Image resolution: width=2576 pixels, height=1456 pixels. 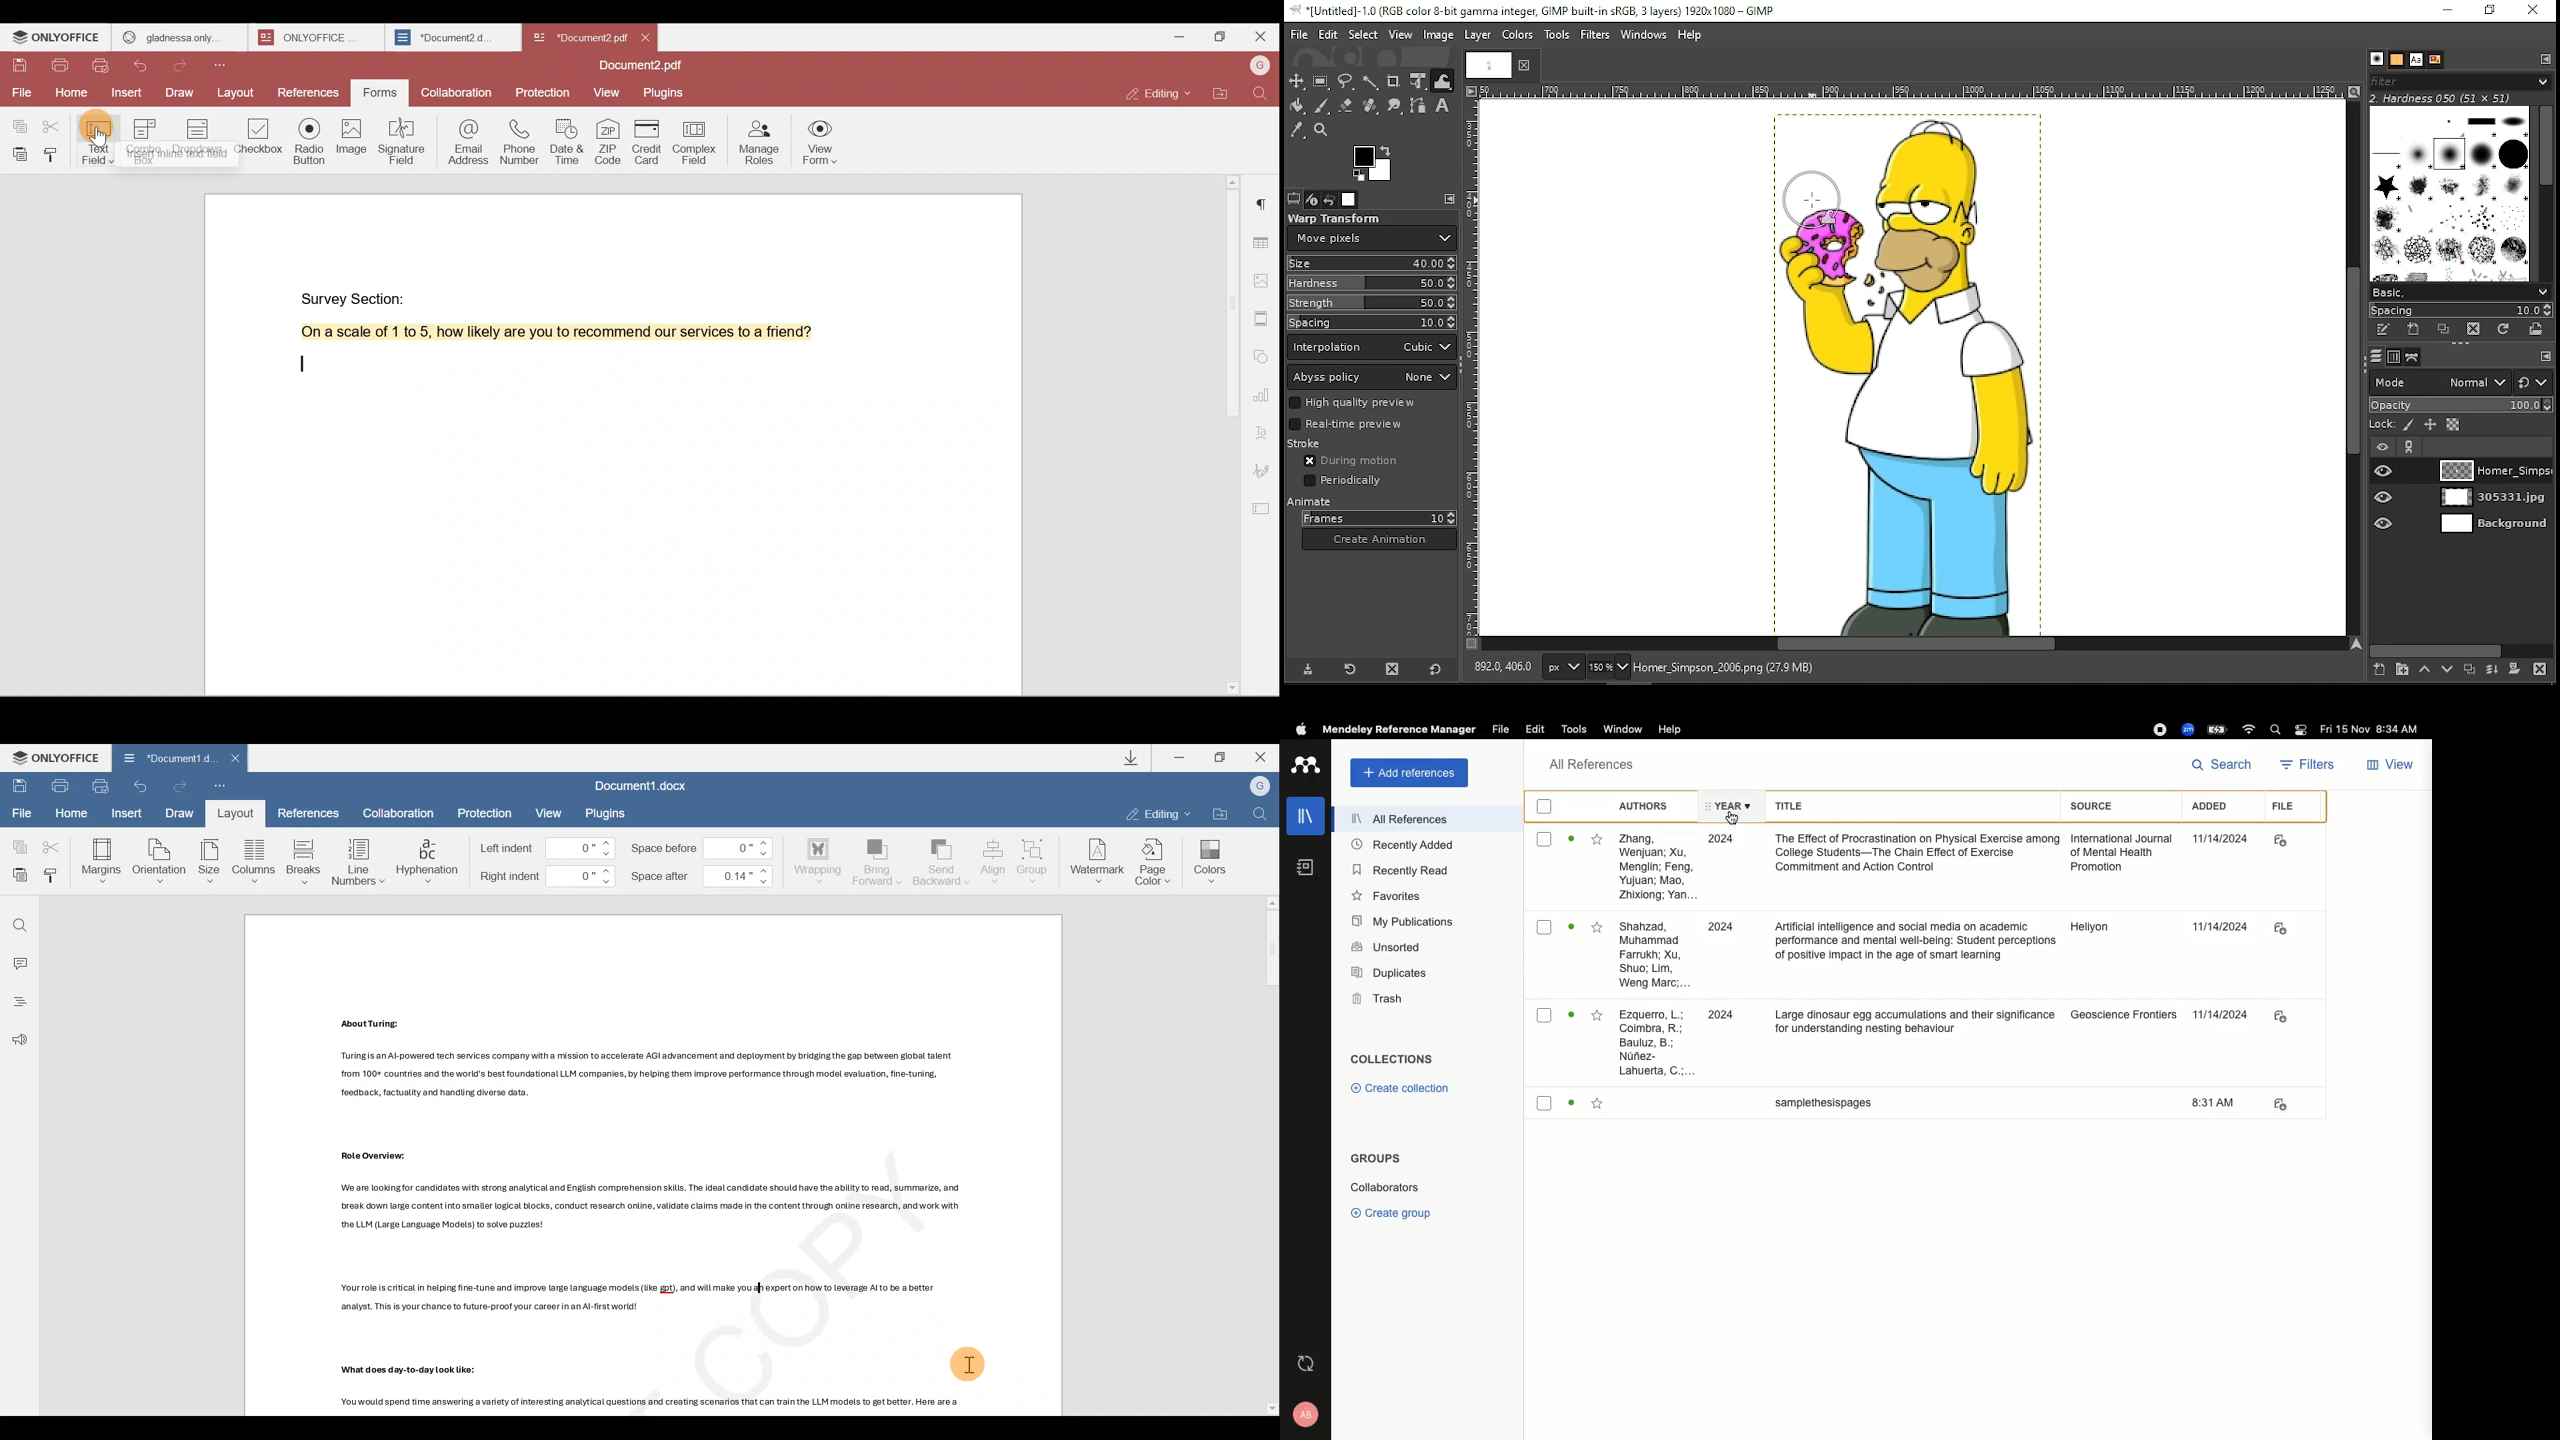 What do you see at coordinates (1816, 1107) in the screenshot?
I see `titlle ` at bounding box center [1816, 1107].